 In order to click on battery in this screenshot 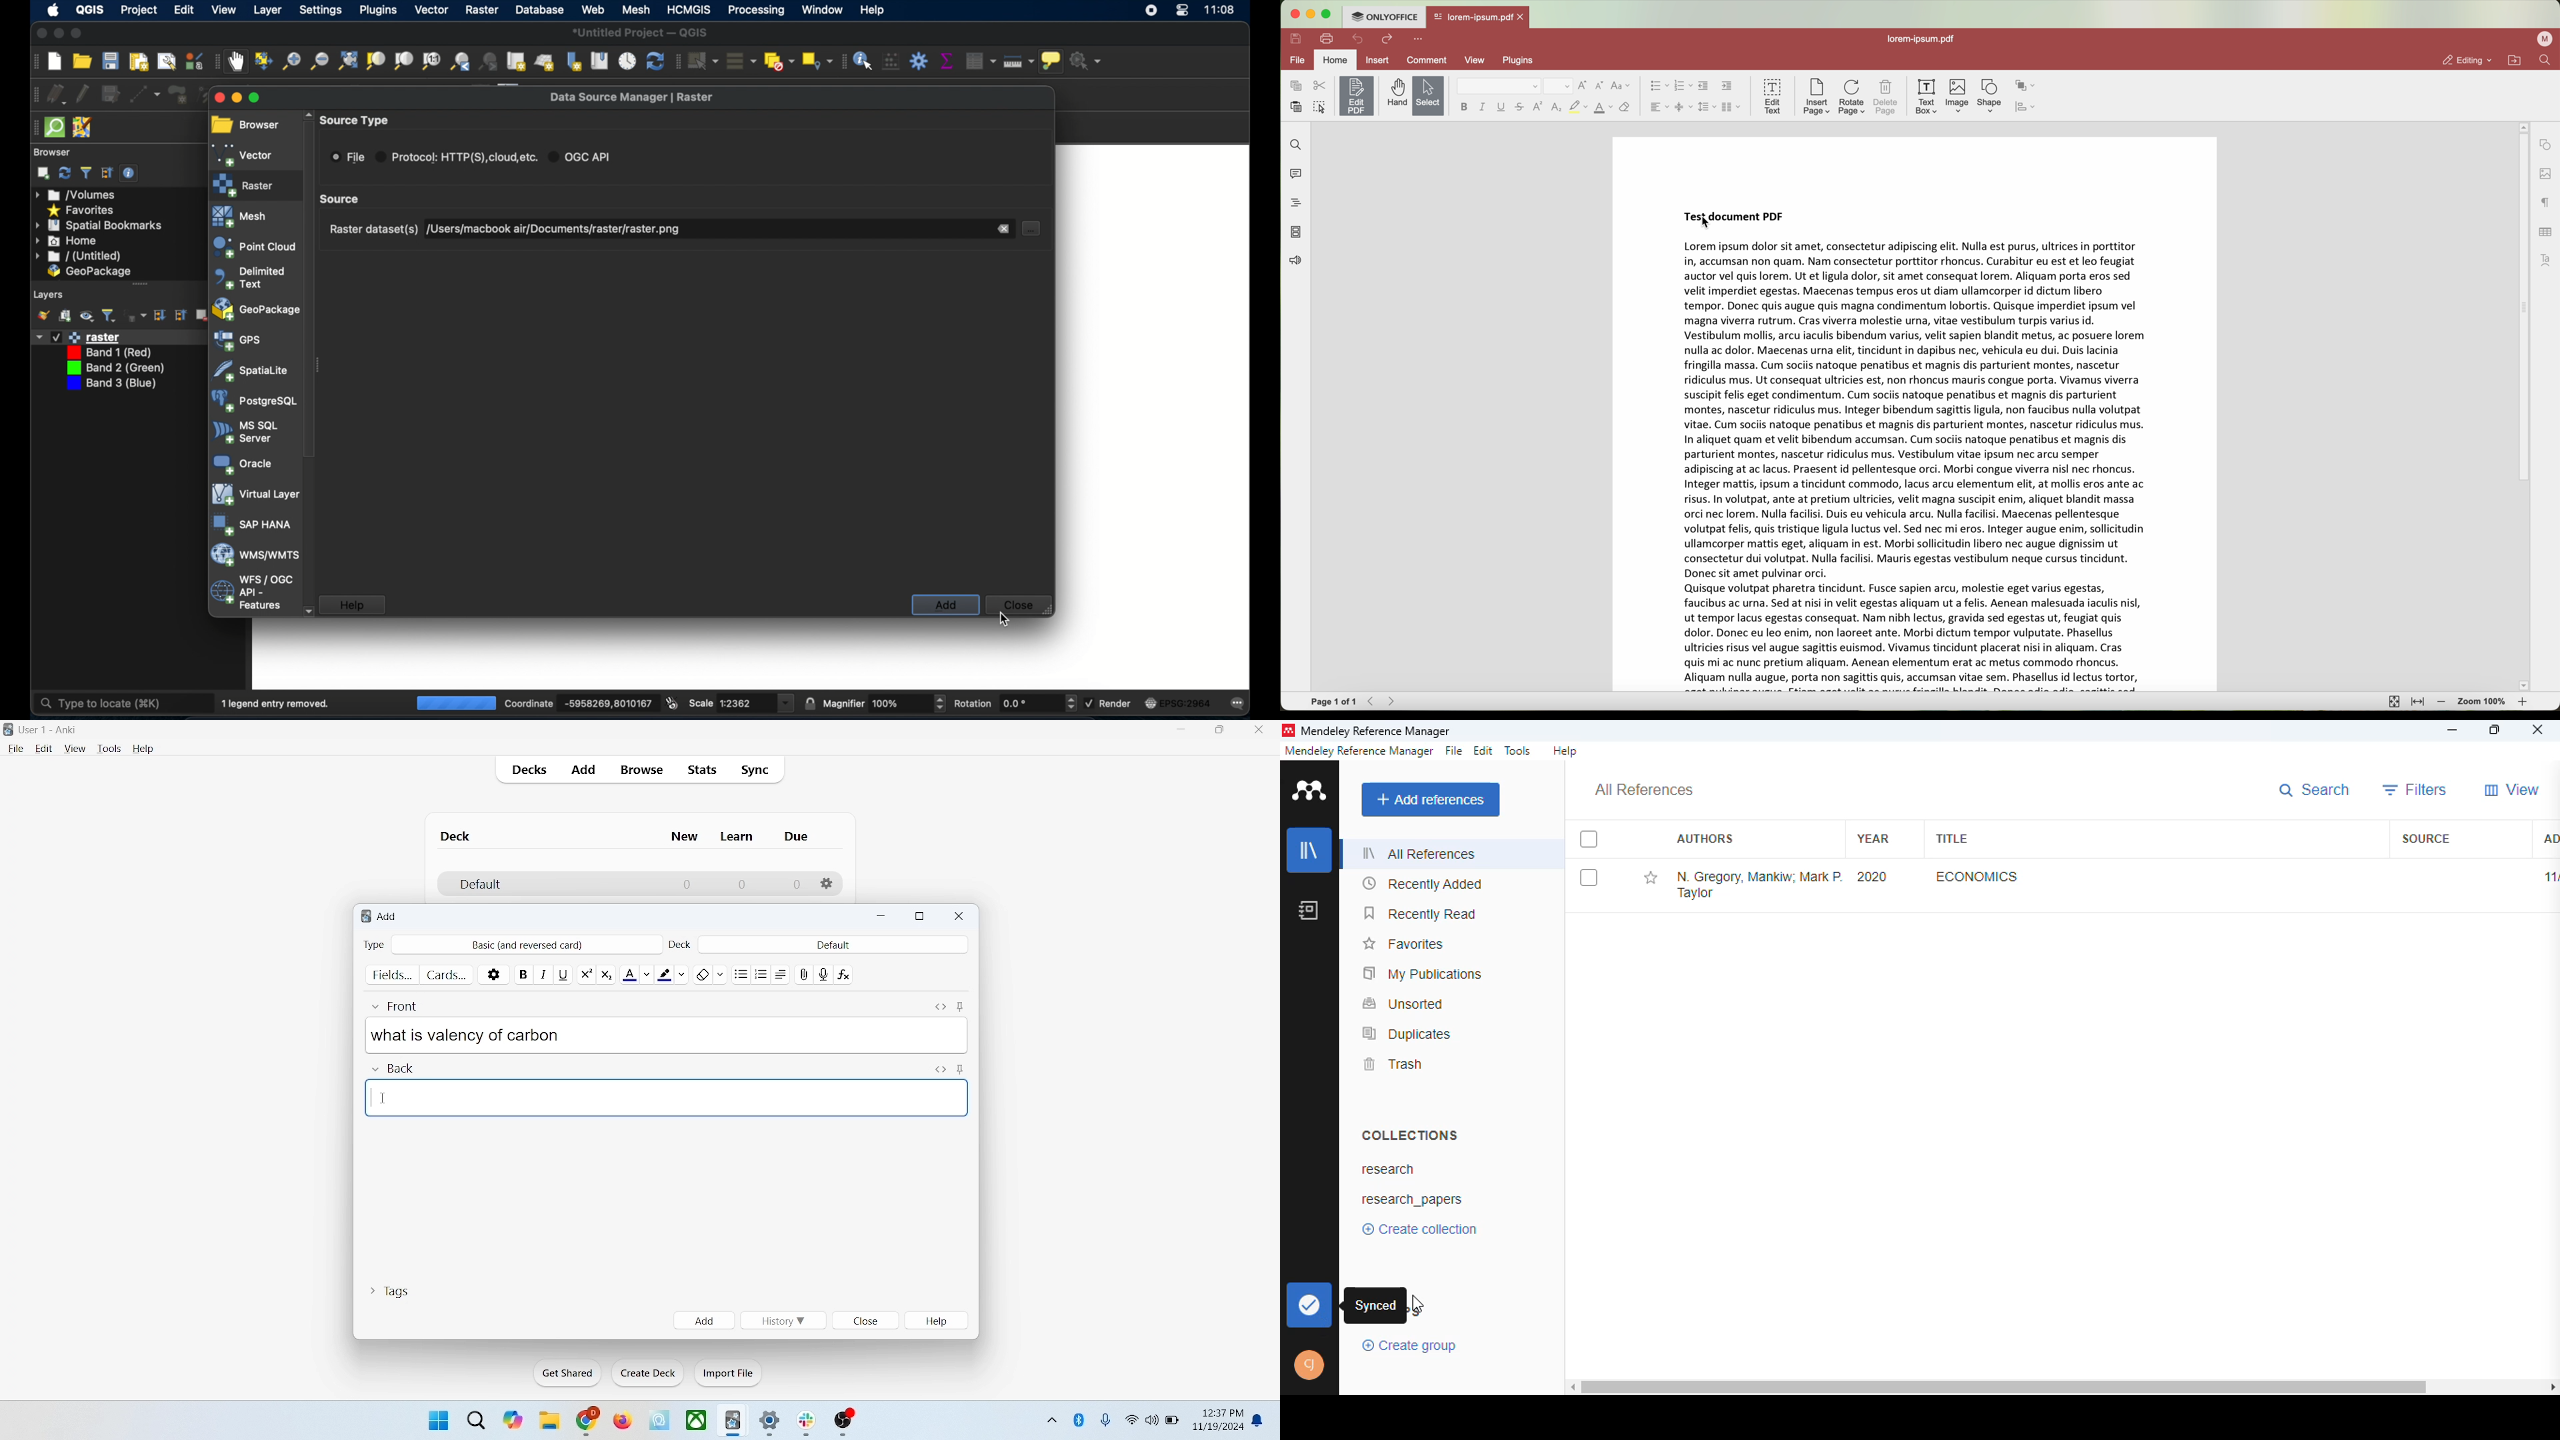, I will do `click(1173, 1422)`.